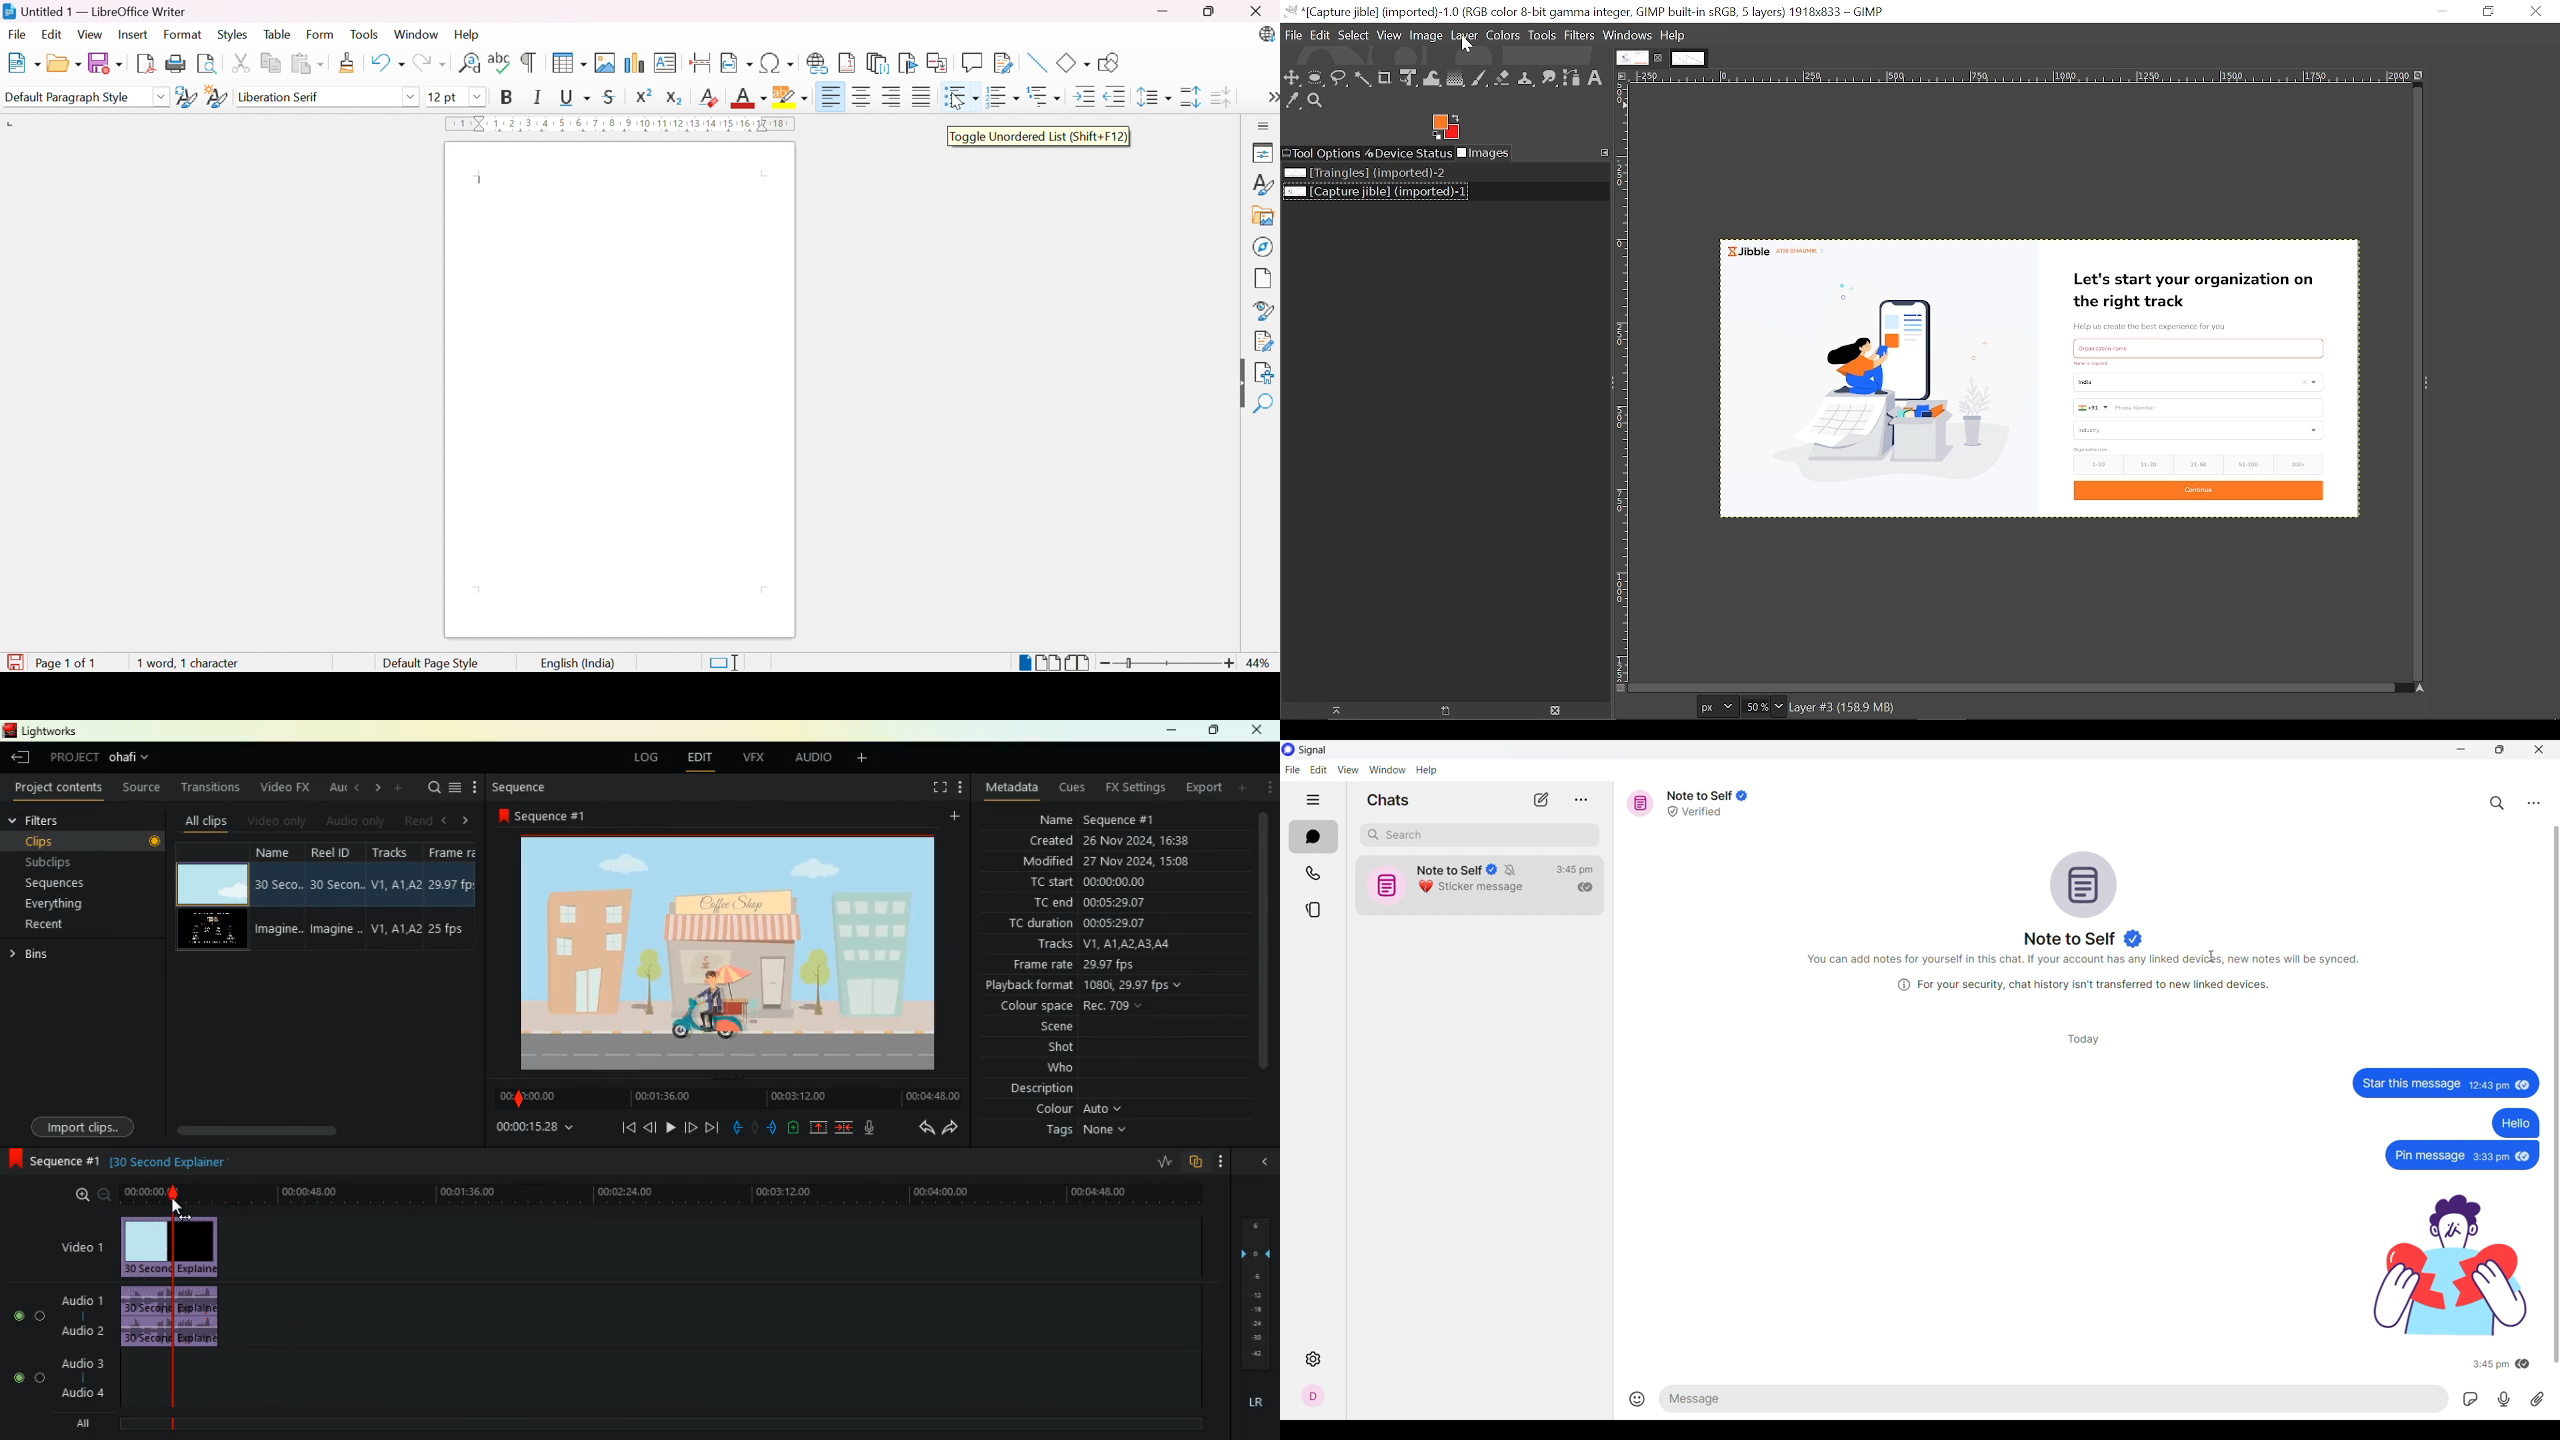 Image resolution: width=2576 pixels, height=1456 pixels. What do you see at coordinates (178, 1207) in the screenshot?
I see `Cursor` at bounding box center [178, 1207].